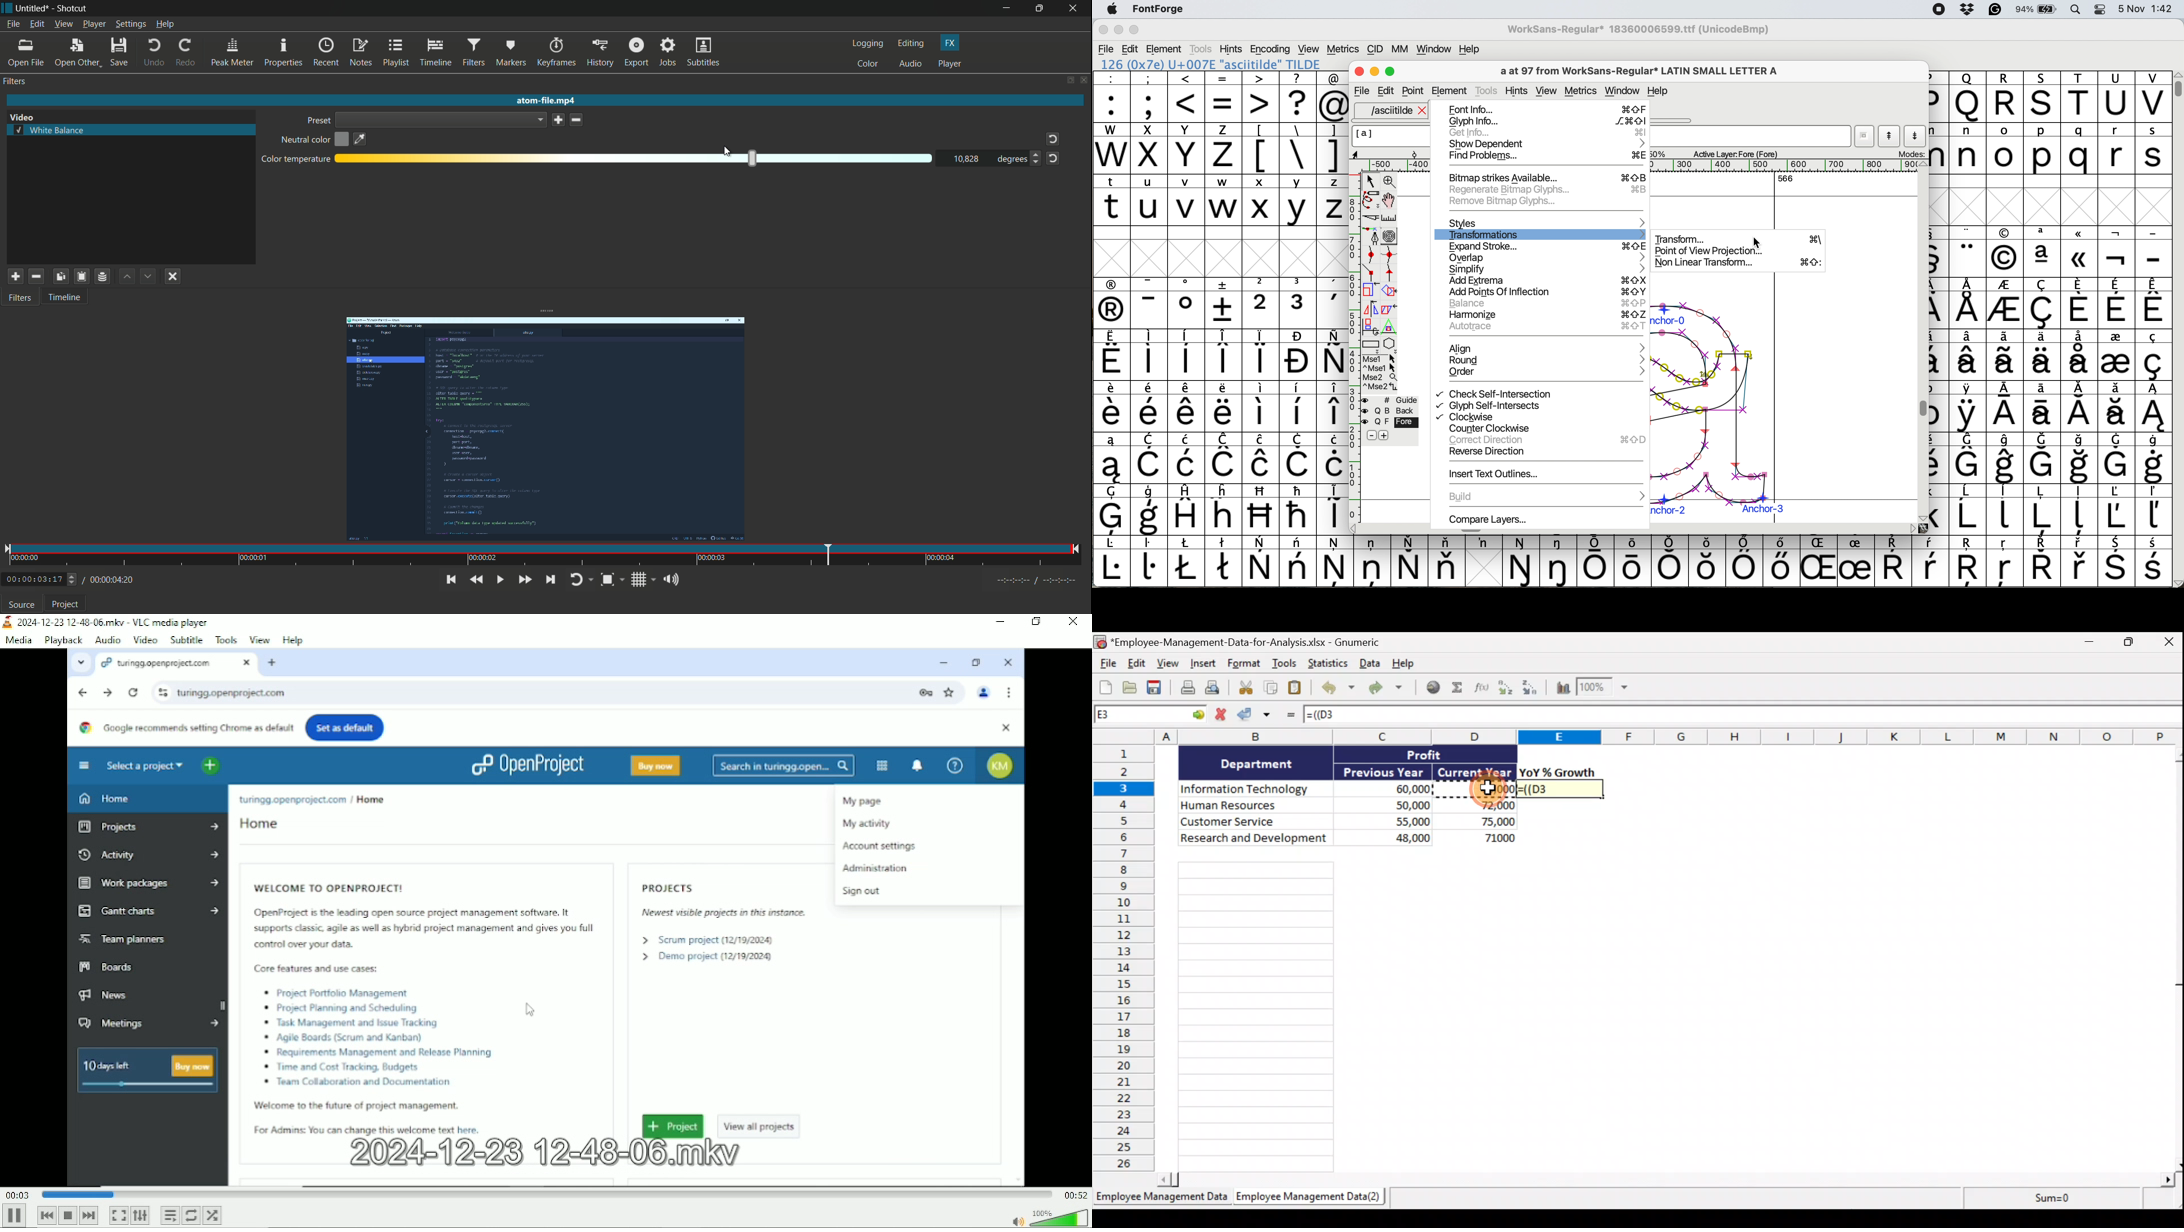 Image resolution: width=2184 pixels, height=1232 pixels. What do you see at coordinates (1035, 621) in the screenshot?
I see `Restore down` at bounding box center [1035, 621].